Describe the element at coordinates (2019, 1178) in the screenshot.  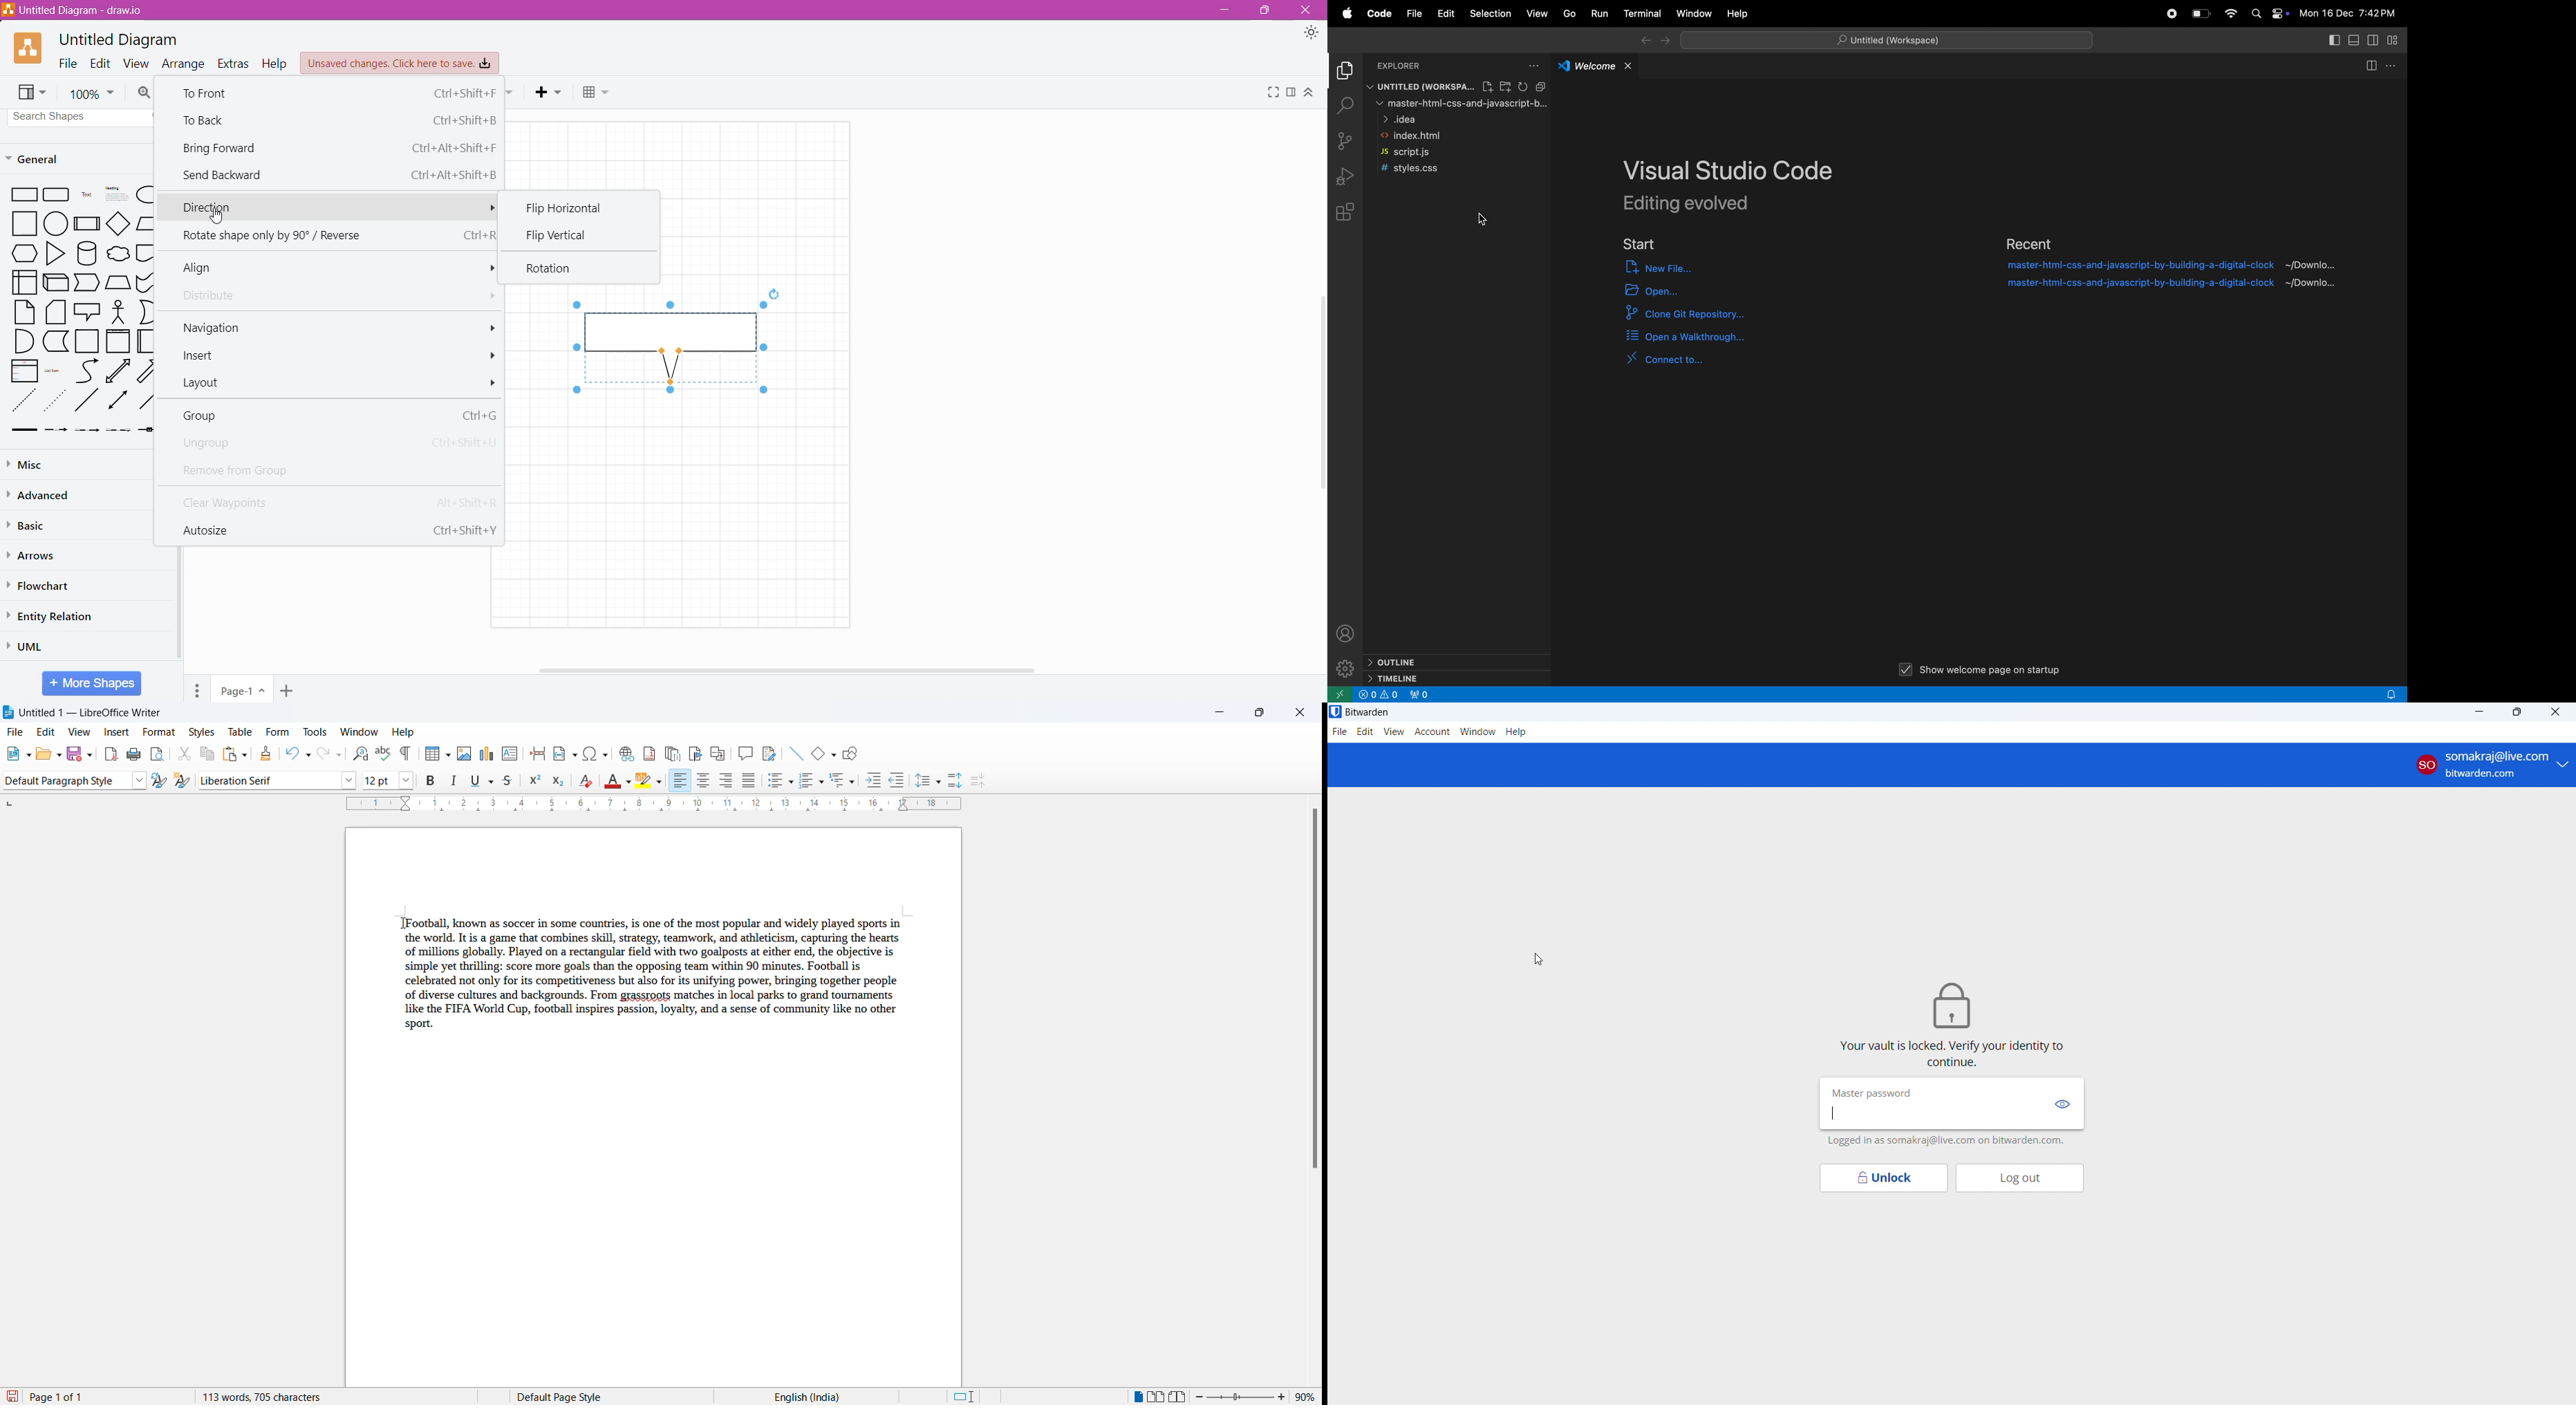
I see `log out` at that location.